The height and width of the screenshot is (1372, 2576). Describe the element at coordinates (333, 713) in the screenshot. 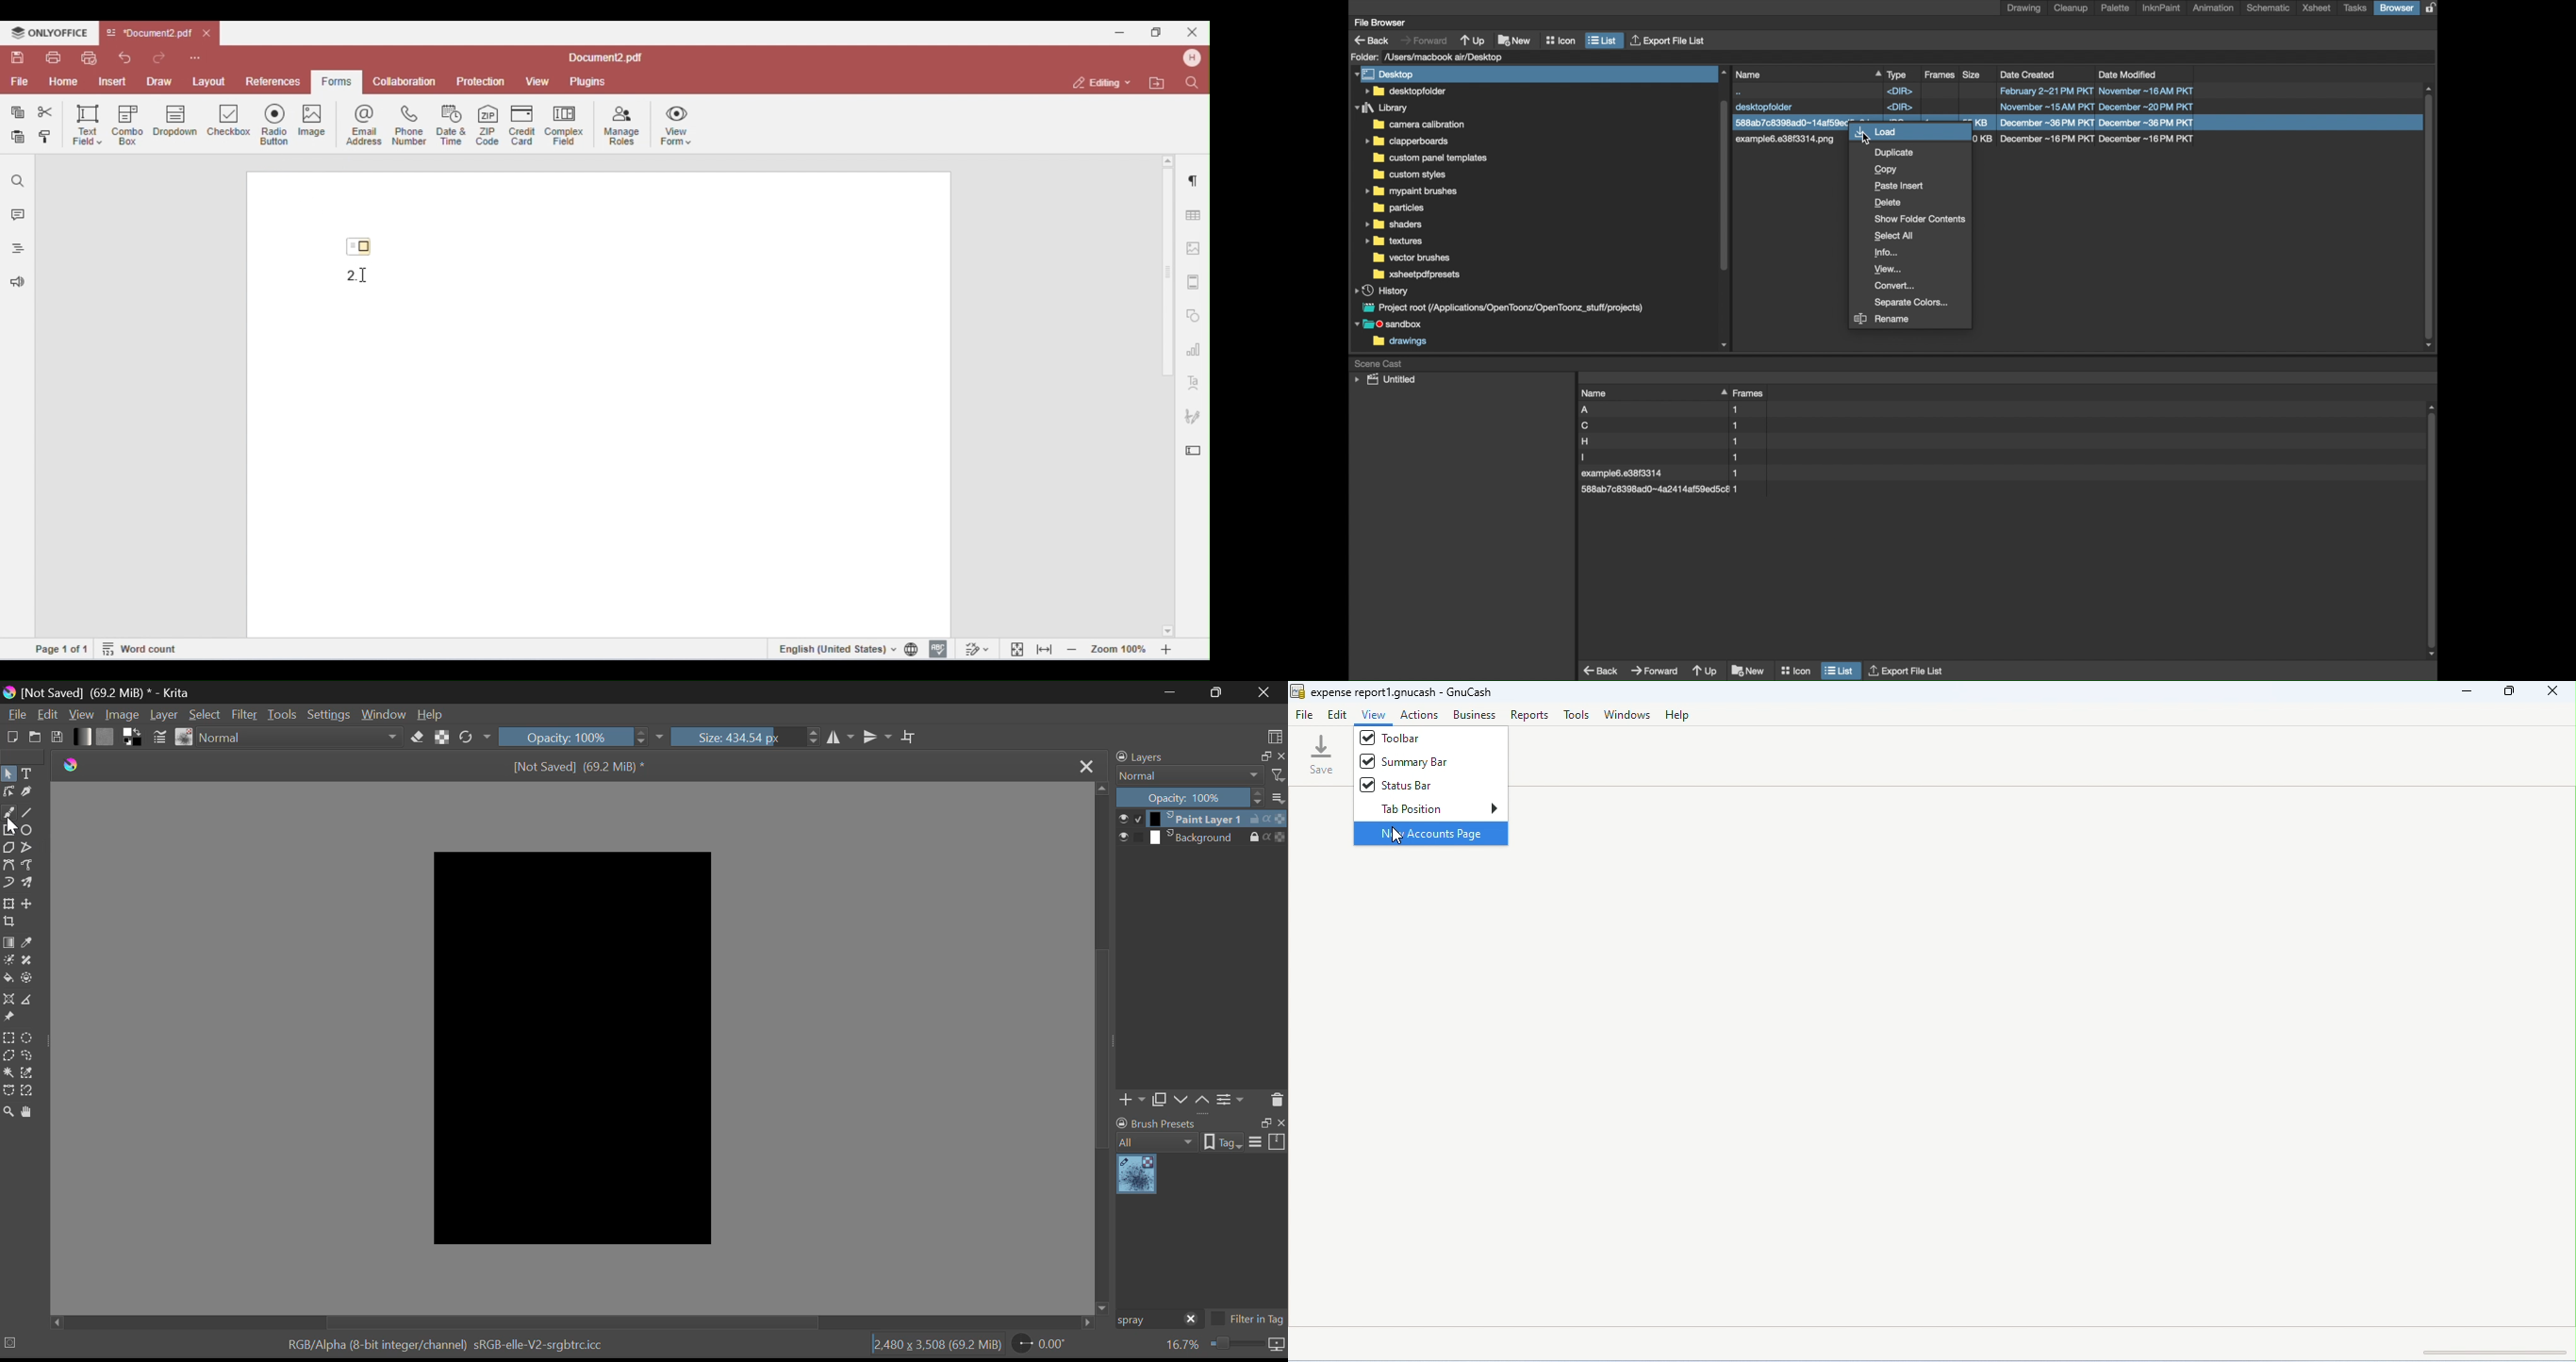

I see `Settings` at that location.